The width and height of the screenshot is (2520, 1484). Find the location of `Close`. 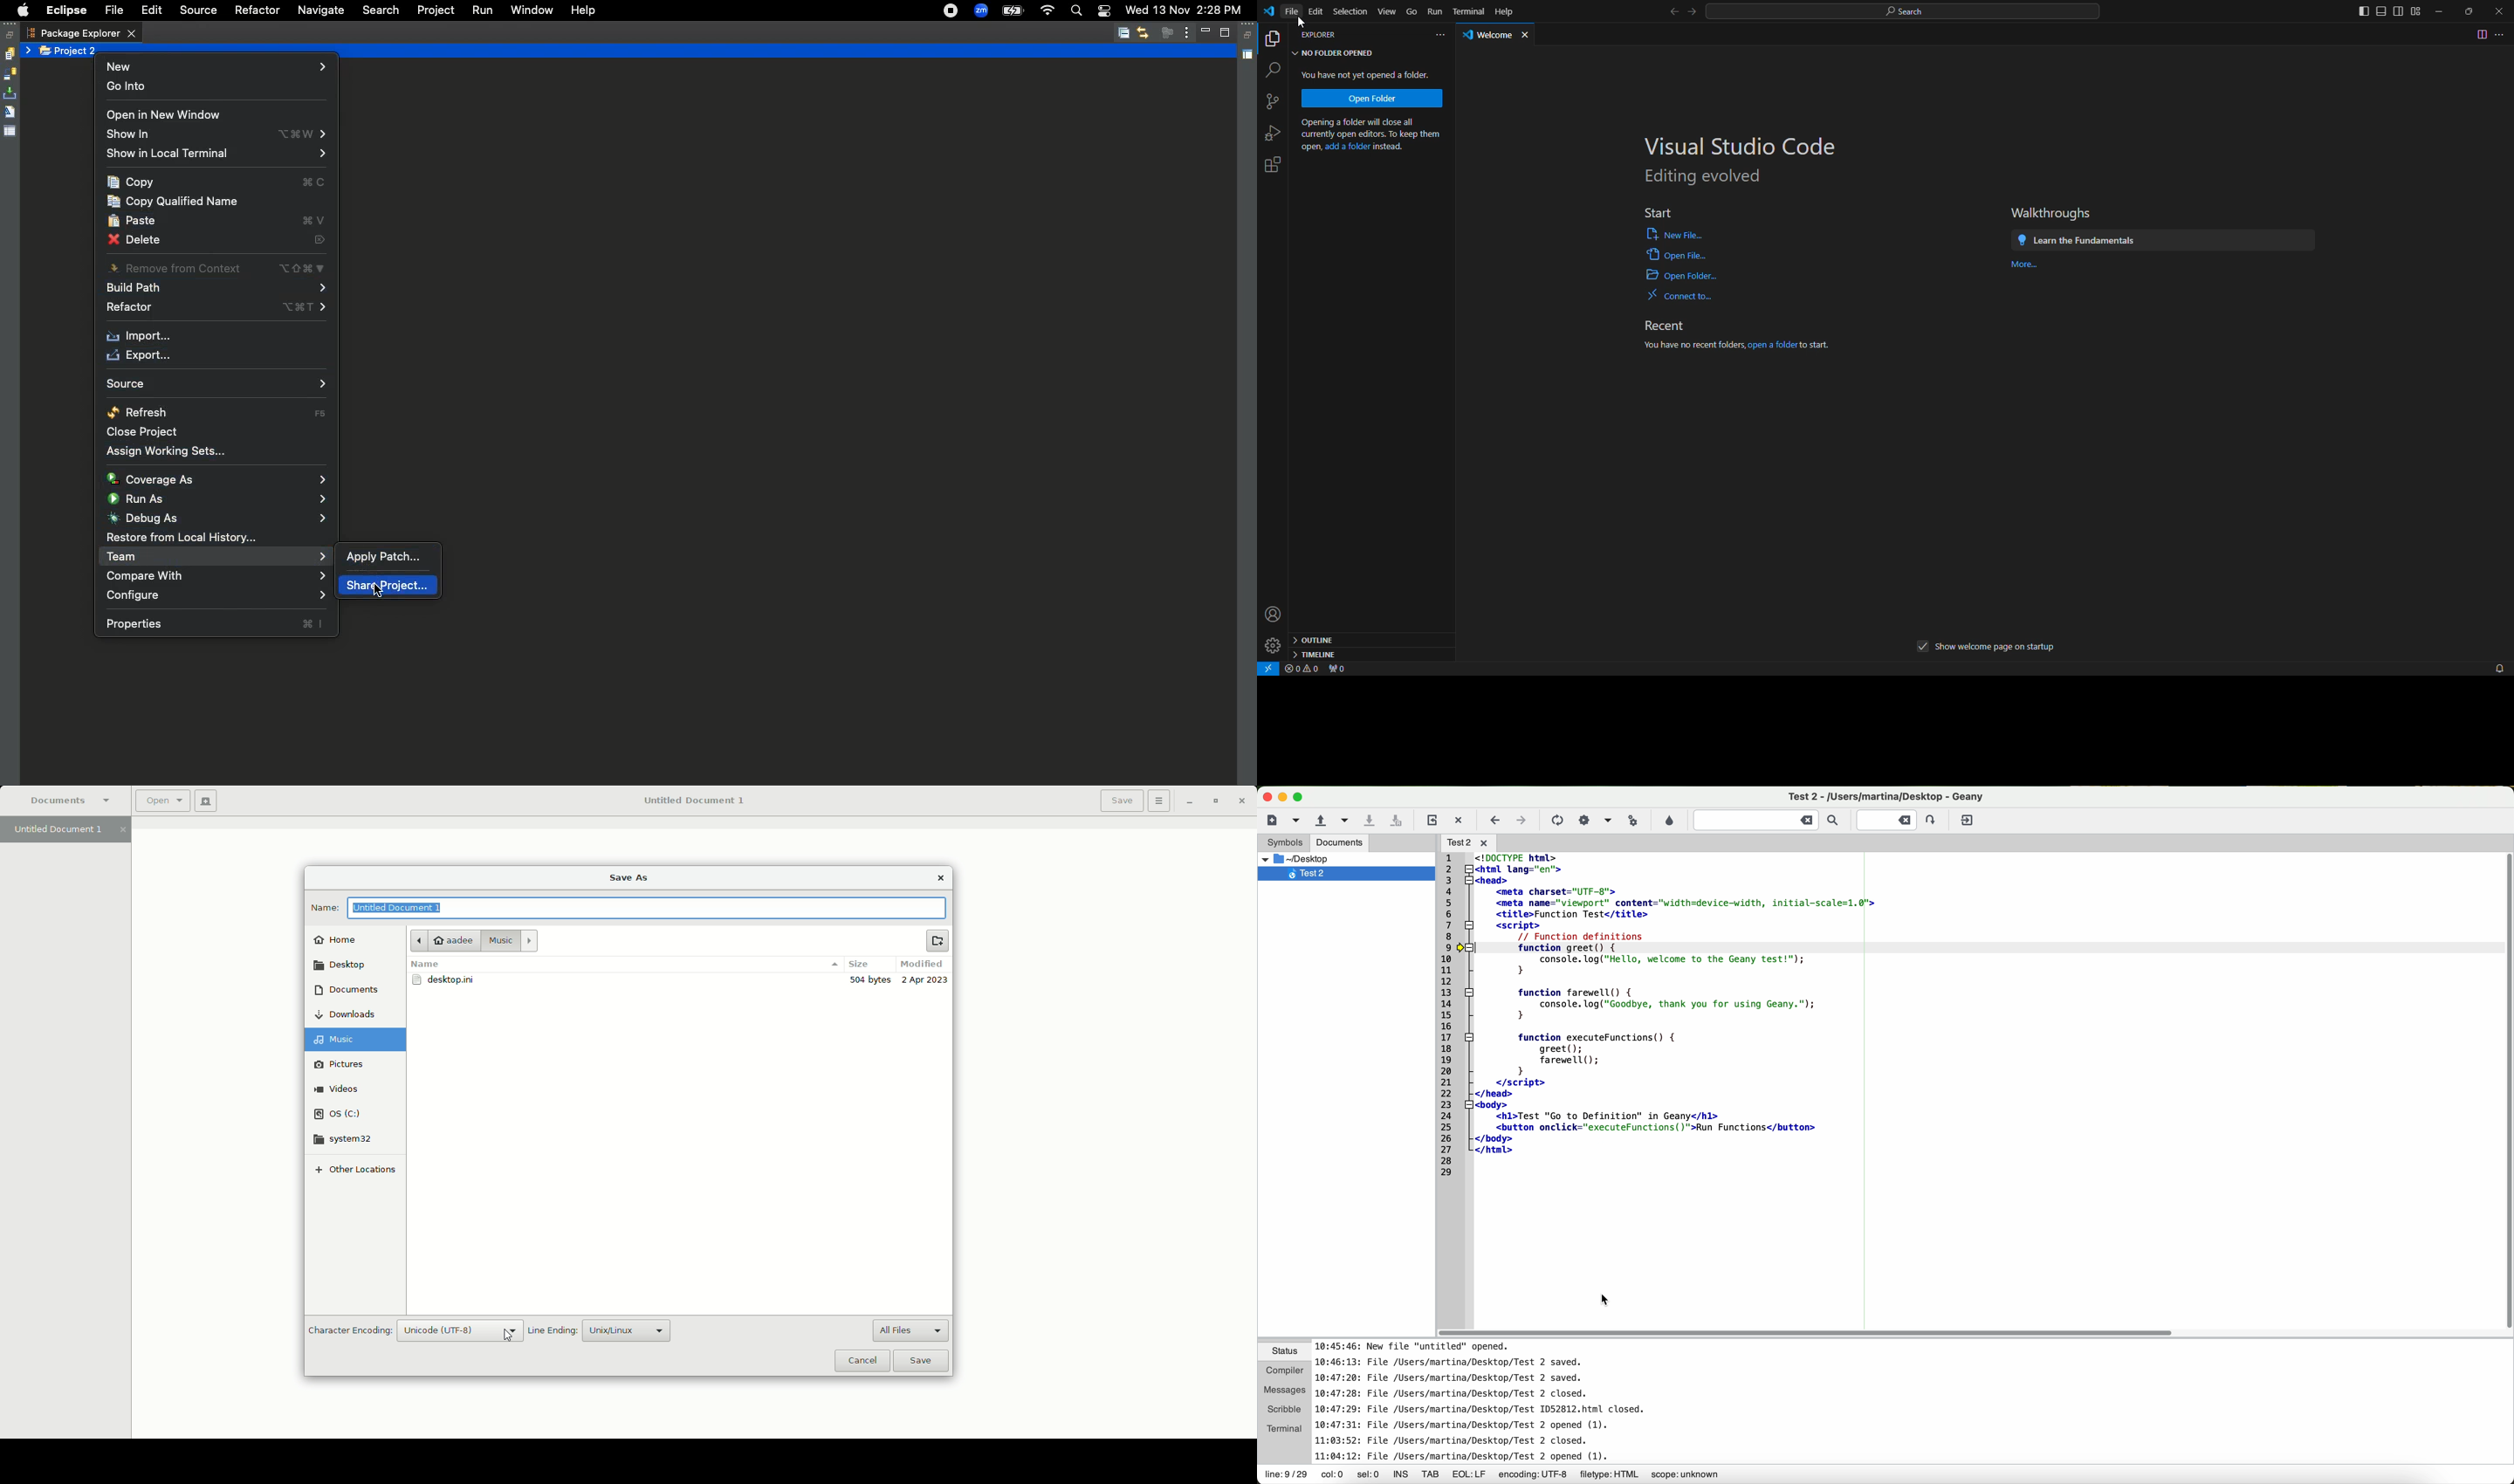

Close is located at coordinates (941, 877).